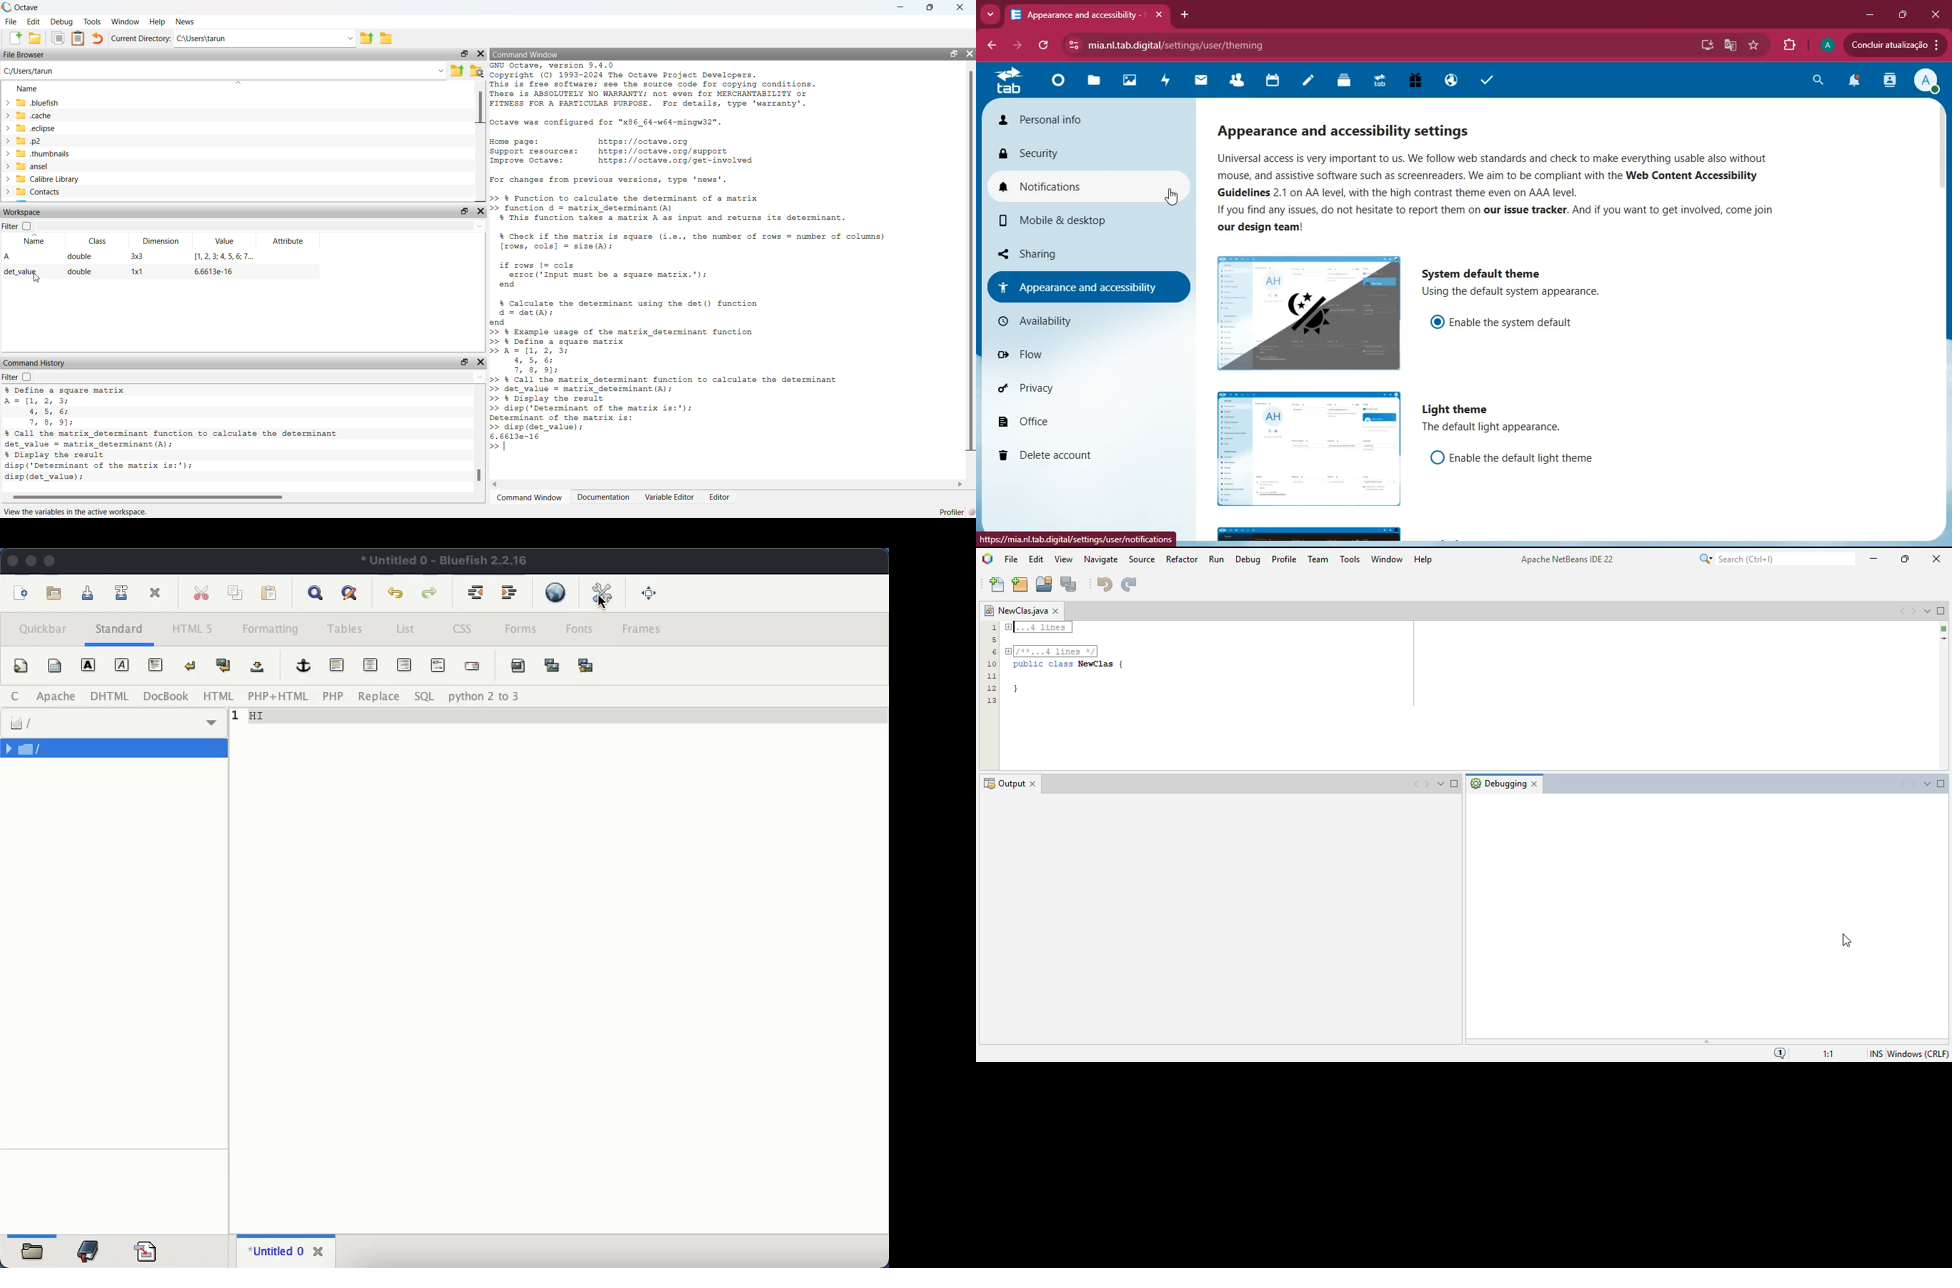  Describe the element at coordinates (1818, 81) in the screenshot. I see `search` at that location.